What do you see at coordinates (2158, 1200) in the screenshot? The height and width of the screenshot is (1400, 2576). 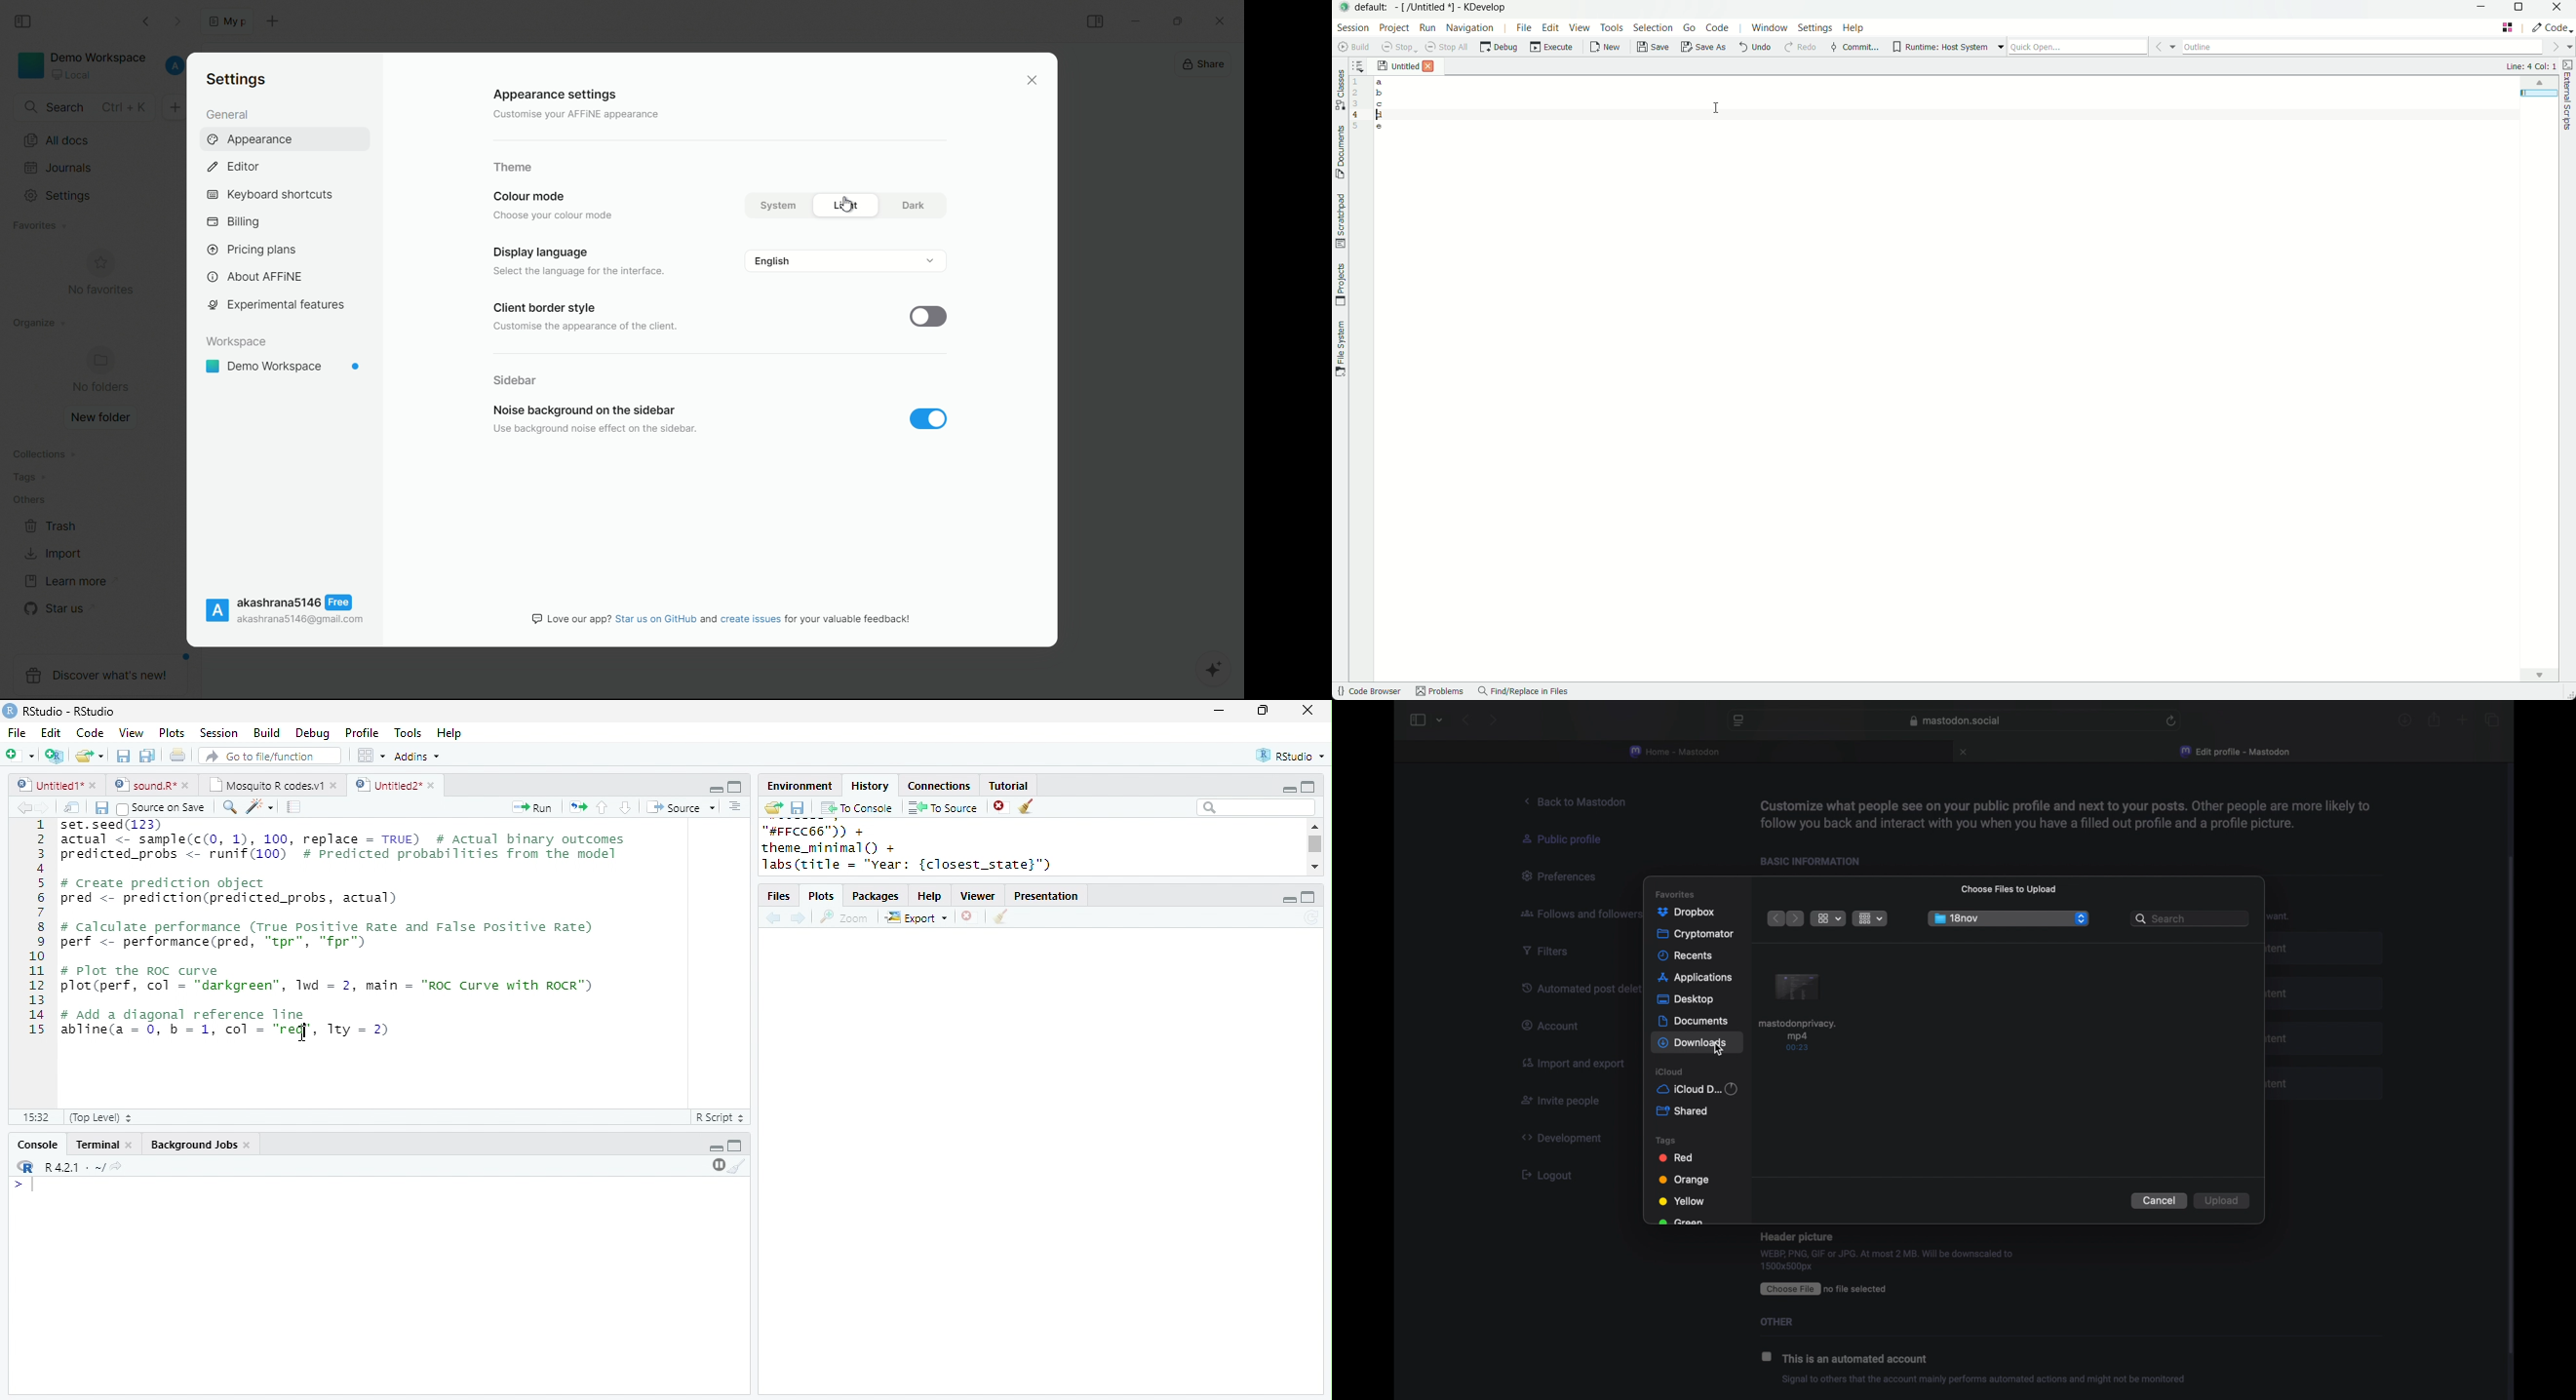 I see `cancel` at bounding box center [2158, 1200].